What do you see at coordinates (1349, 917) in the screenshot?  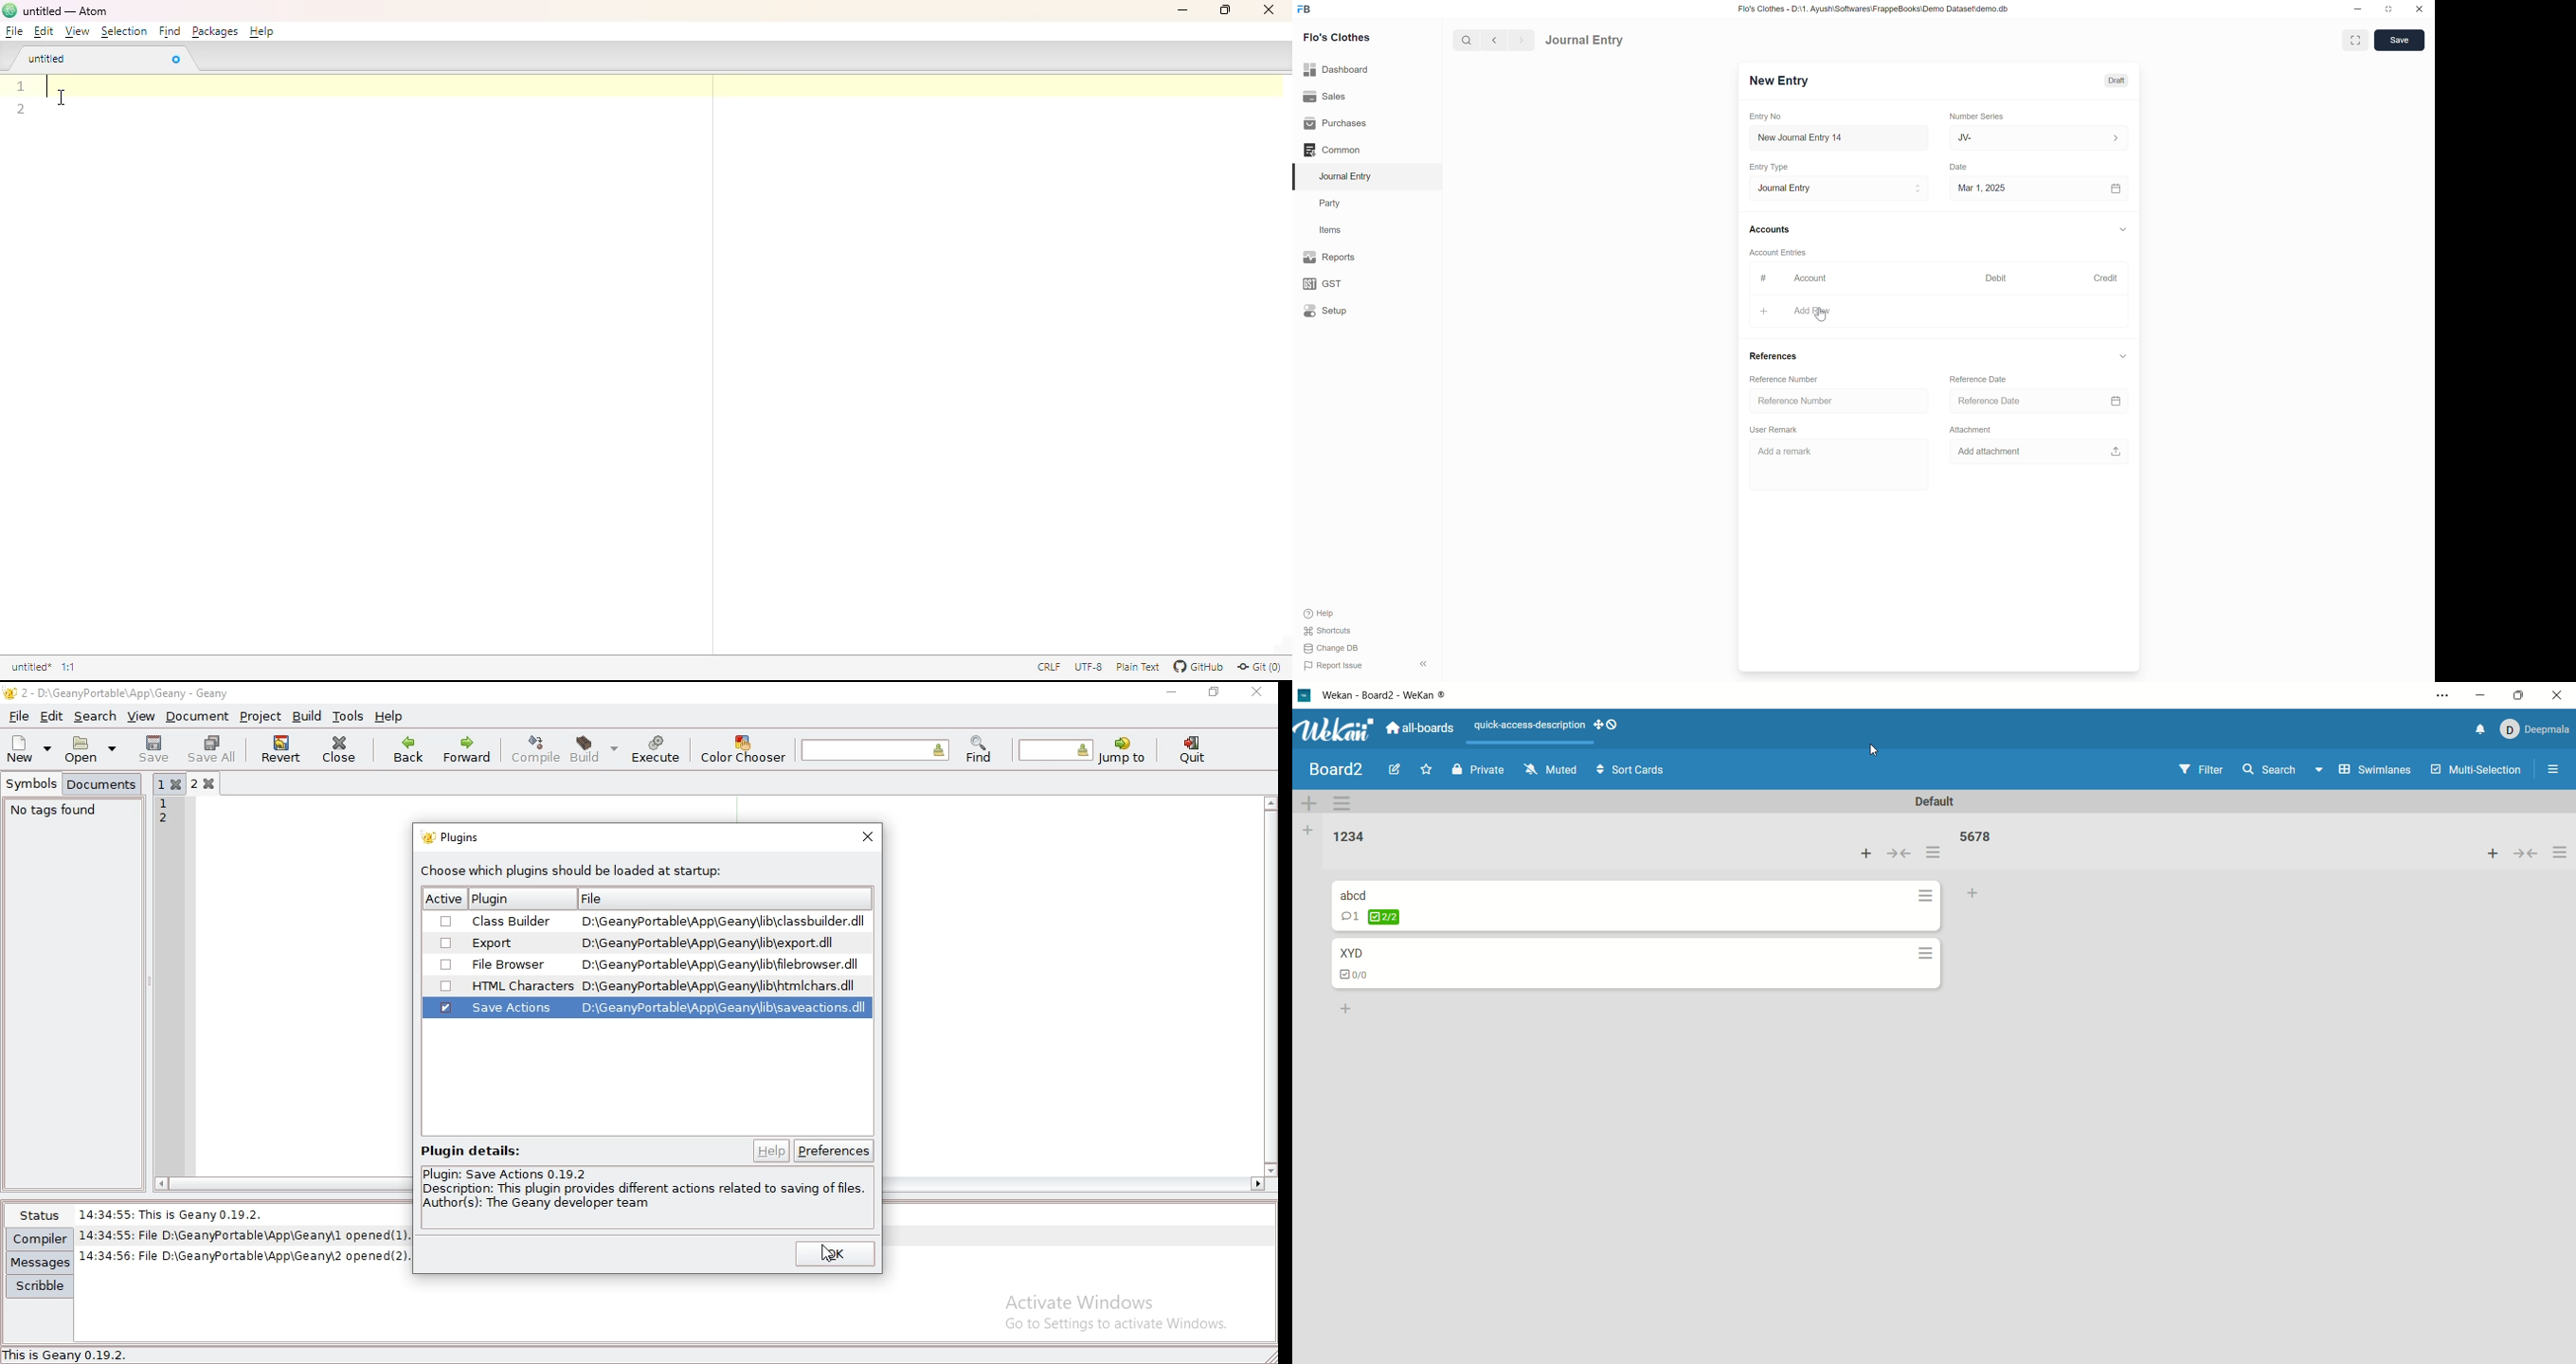 I see `comment` at bounding box center [1349, 917].